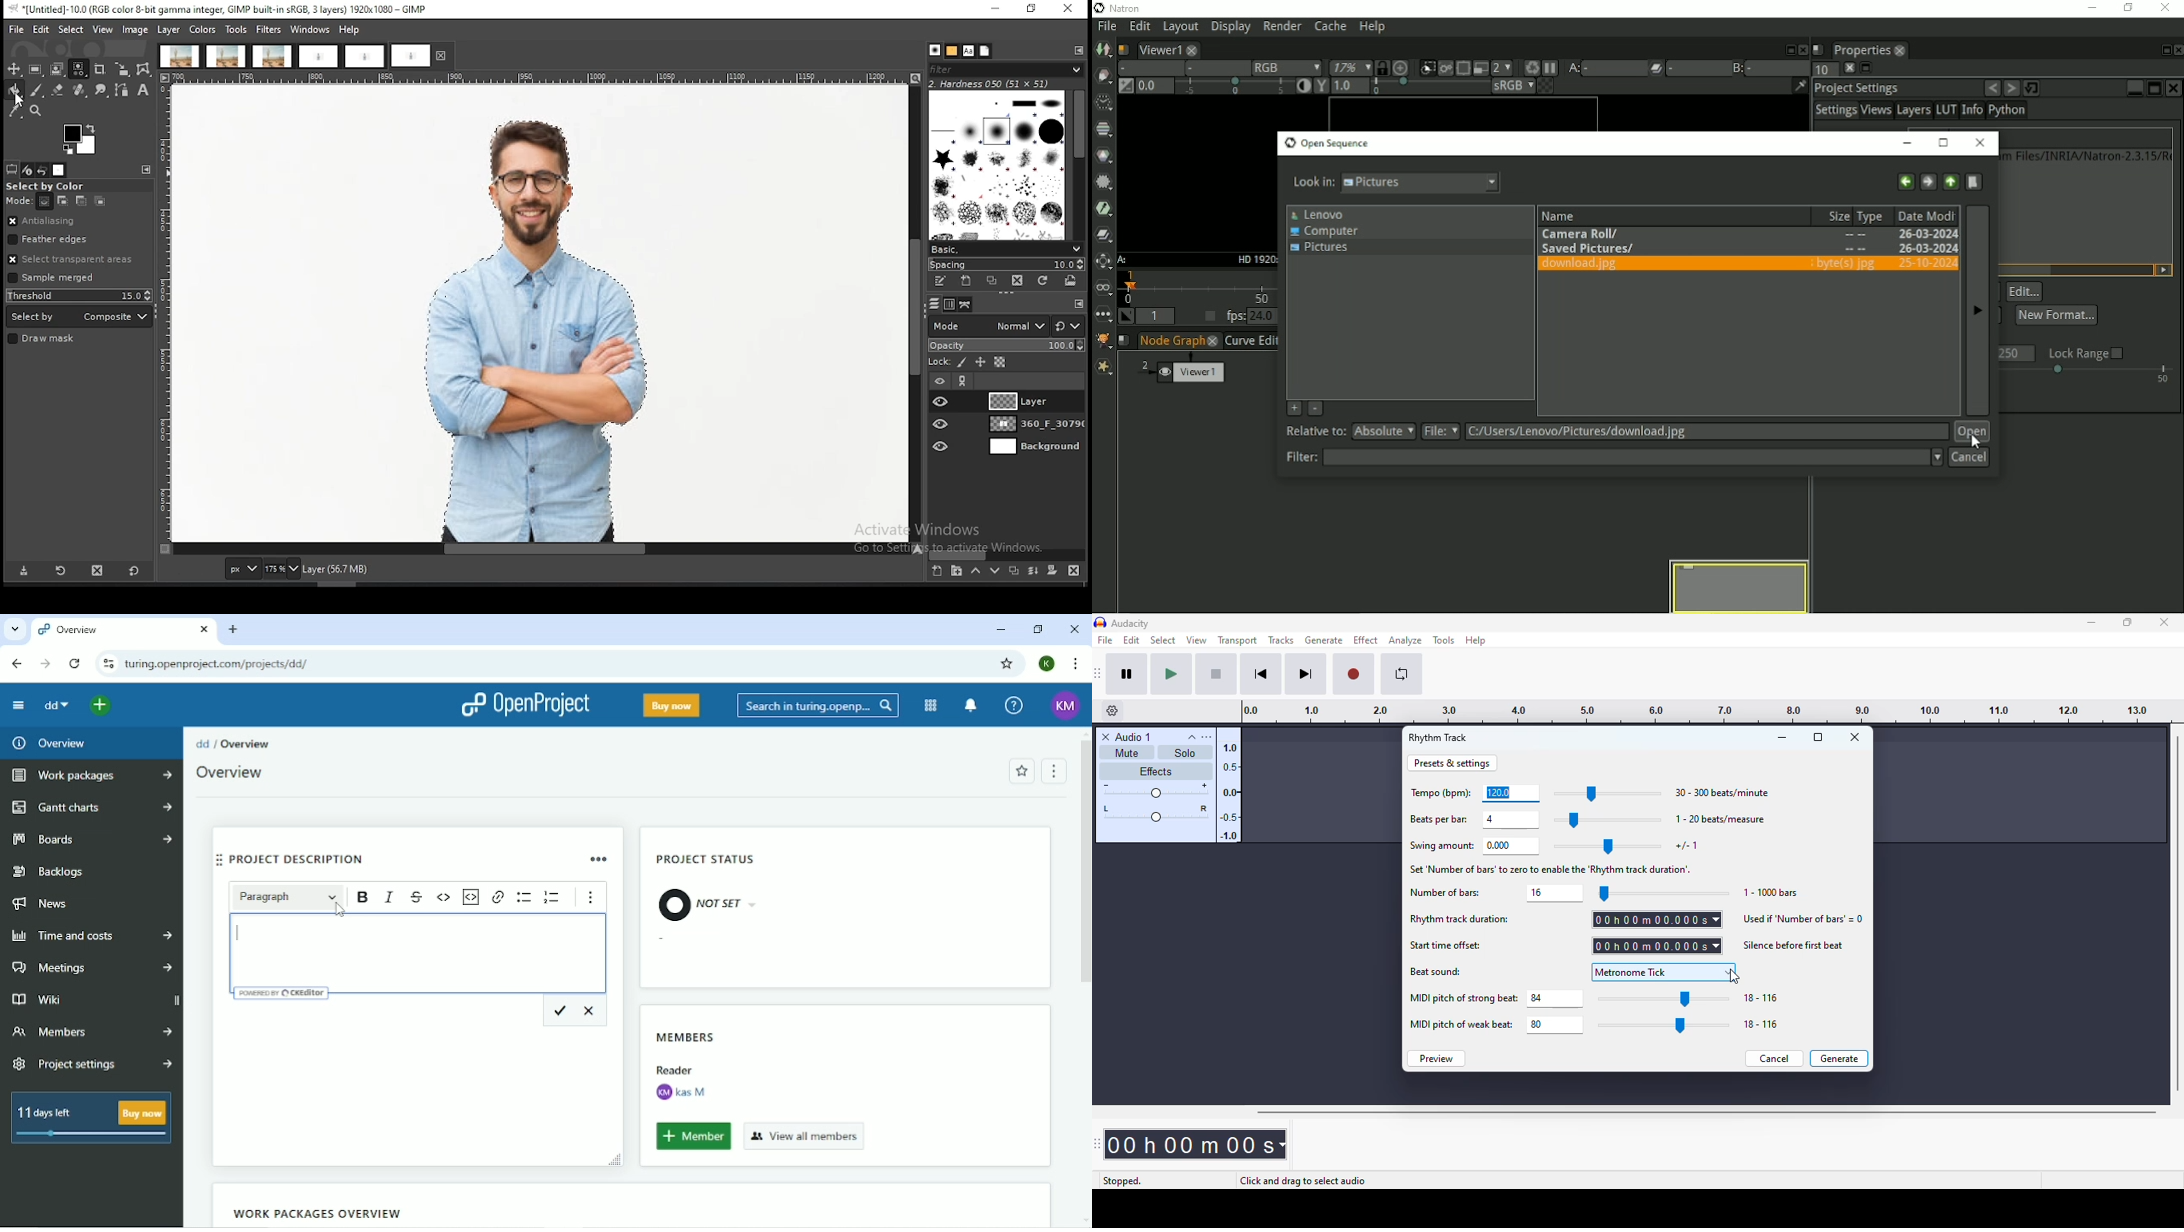 The height and width of the screenshot is (1232, 2184). I want to click on rhythm track, so click(1439, 738).